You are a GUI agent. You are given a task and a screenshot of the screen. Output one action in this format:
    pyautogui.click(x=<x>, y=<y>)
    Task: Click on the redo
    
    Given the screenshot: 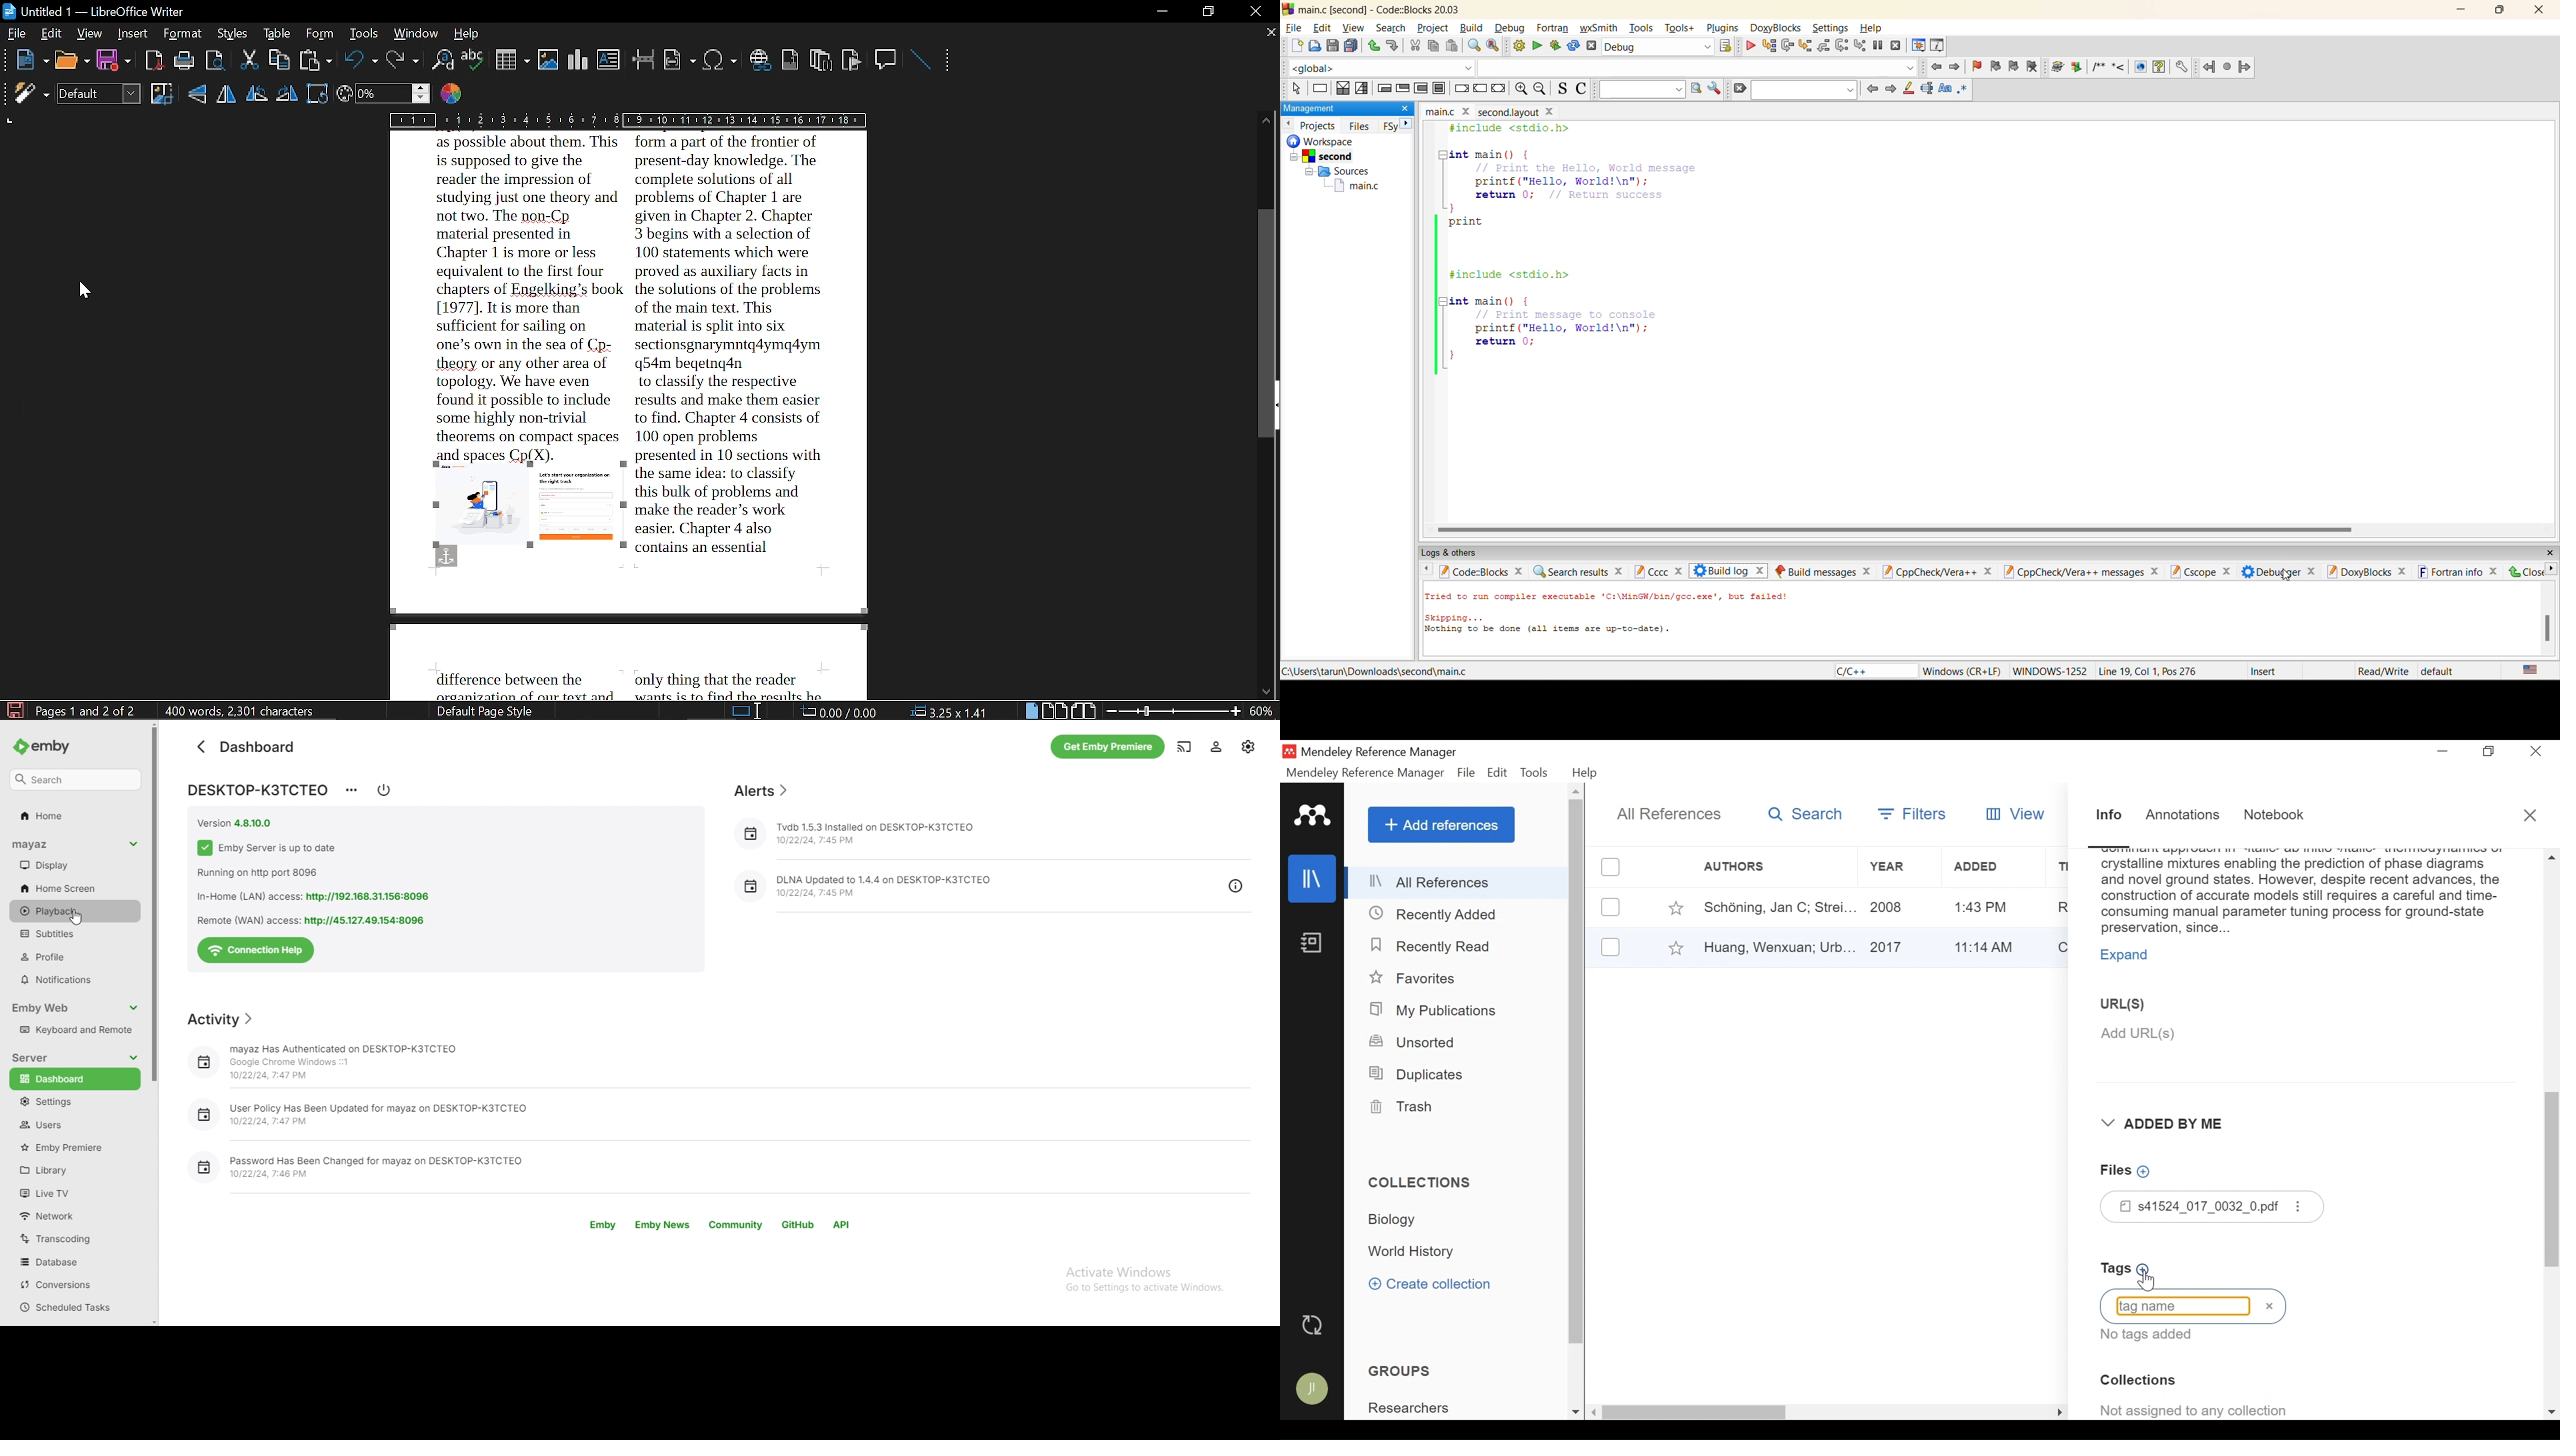 What is the action you would take?
    pyautogui.click(x=1395, y=46)
    